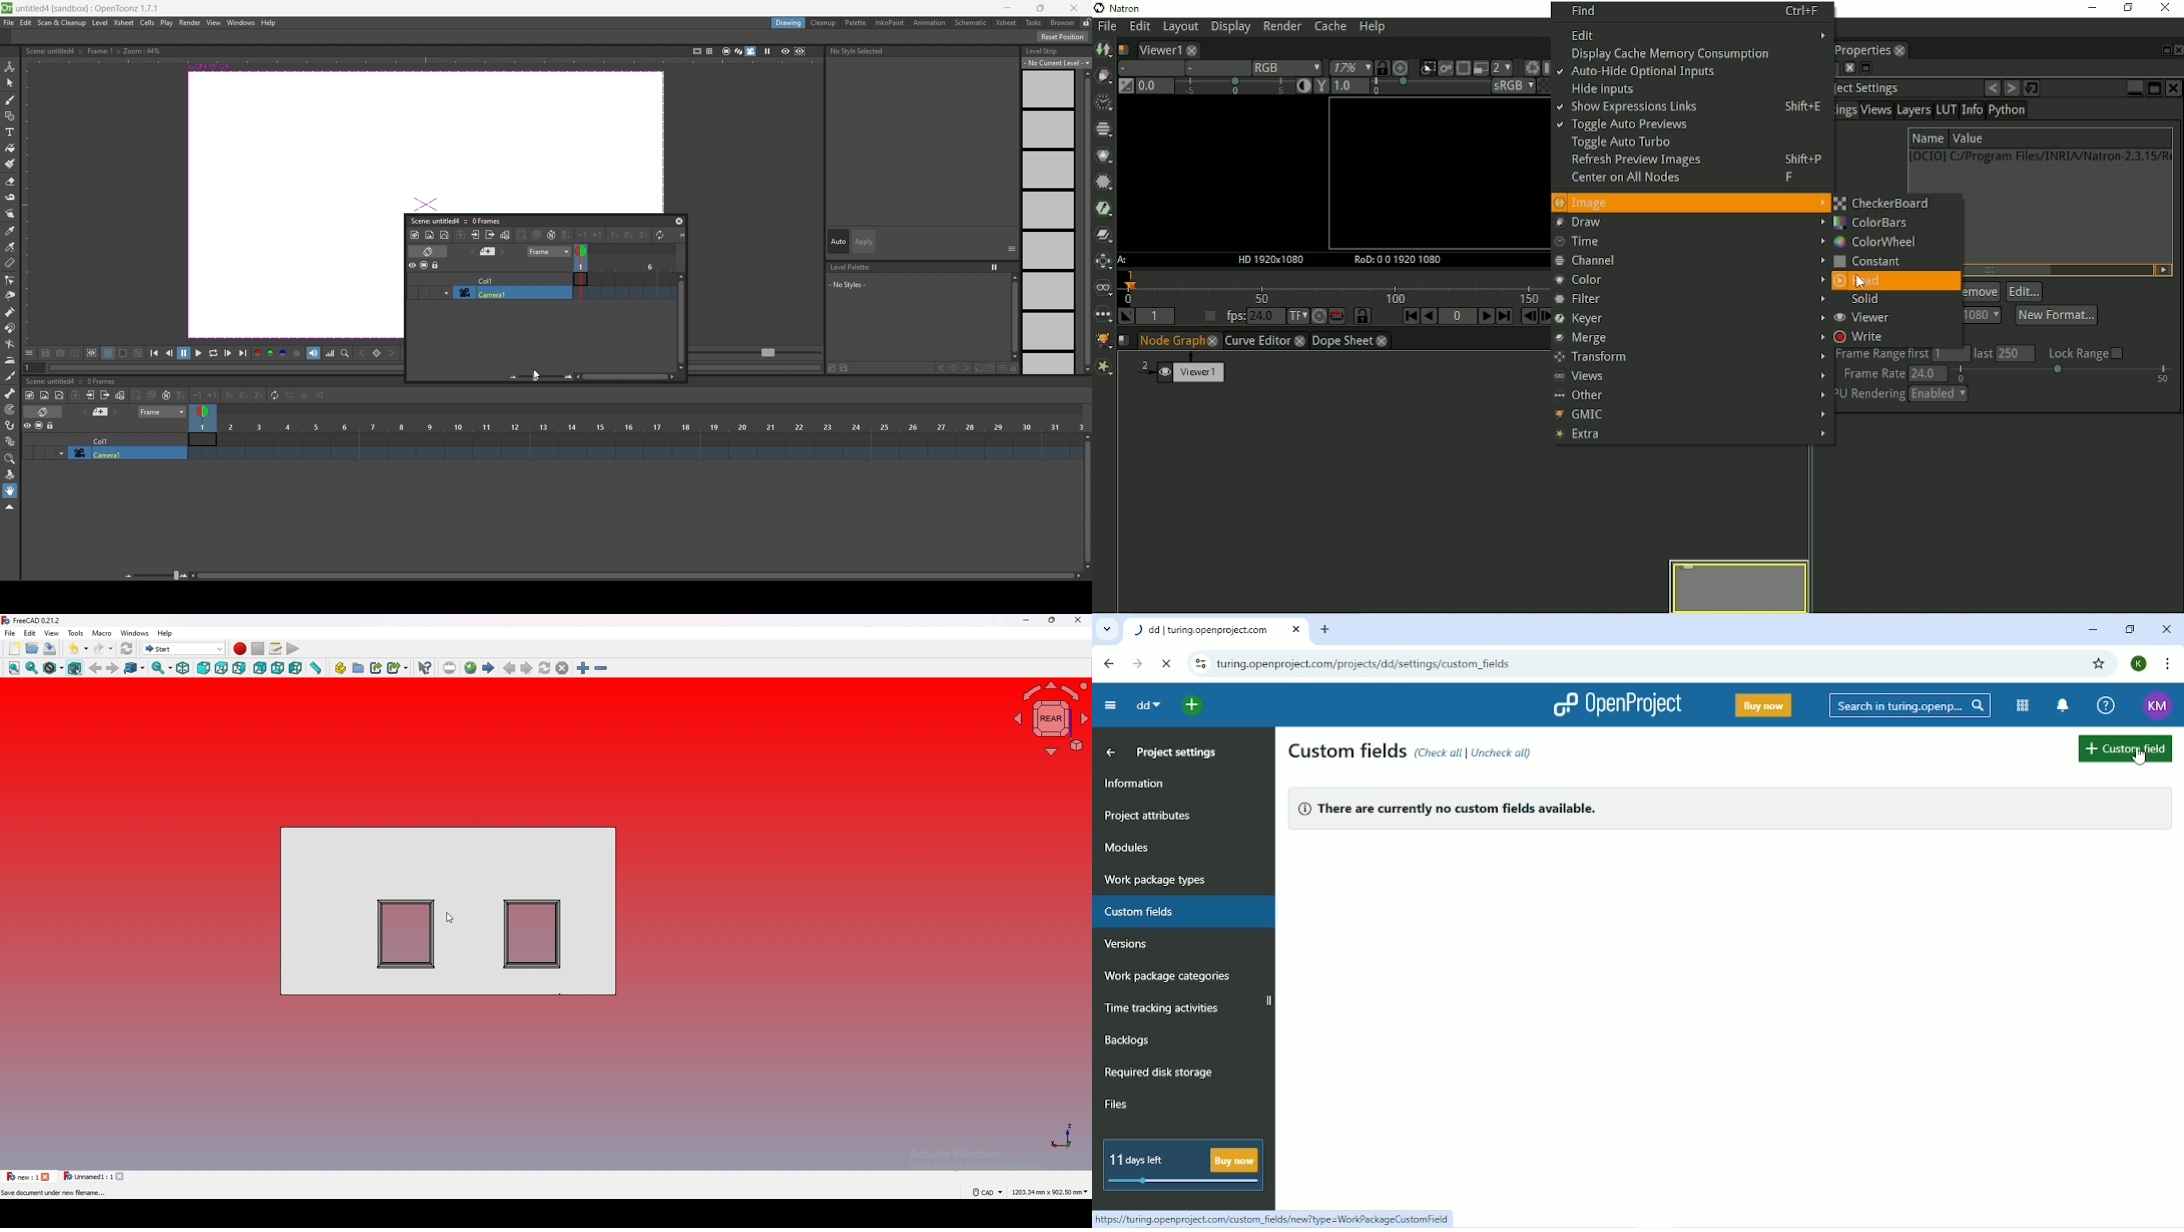  I want to click on sync view, so click(162, 669).